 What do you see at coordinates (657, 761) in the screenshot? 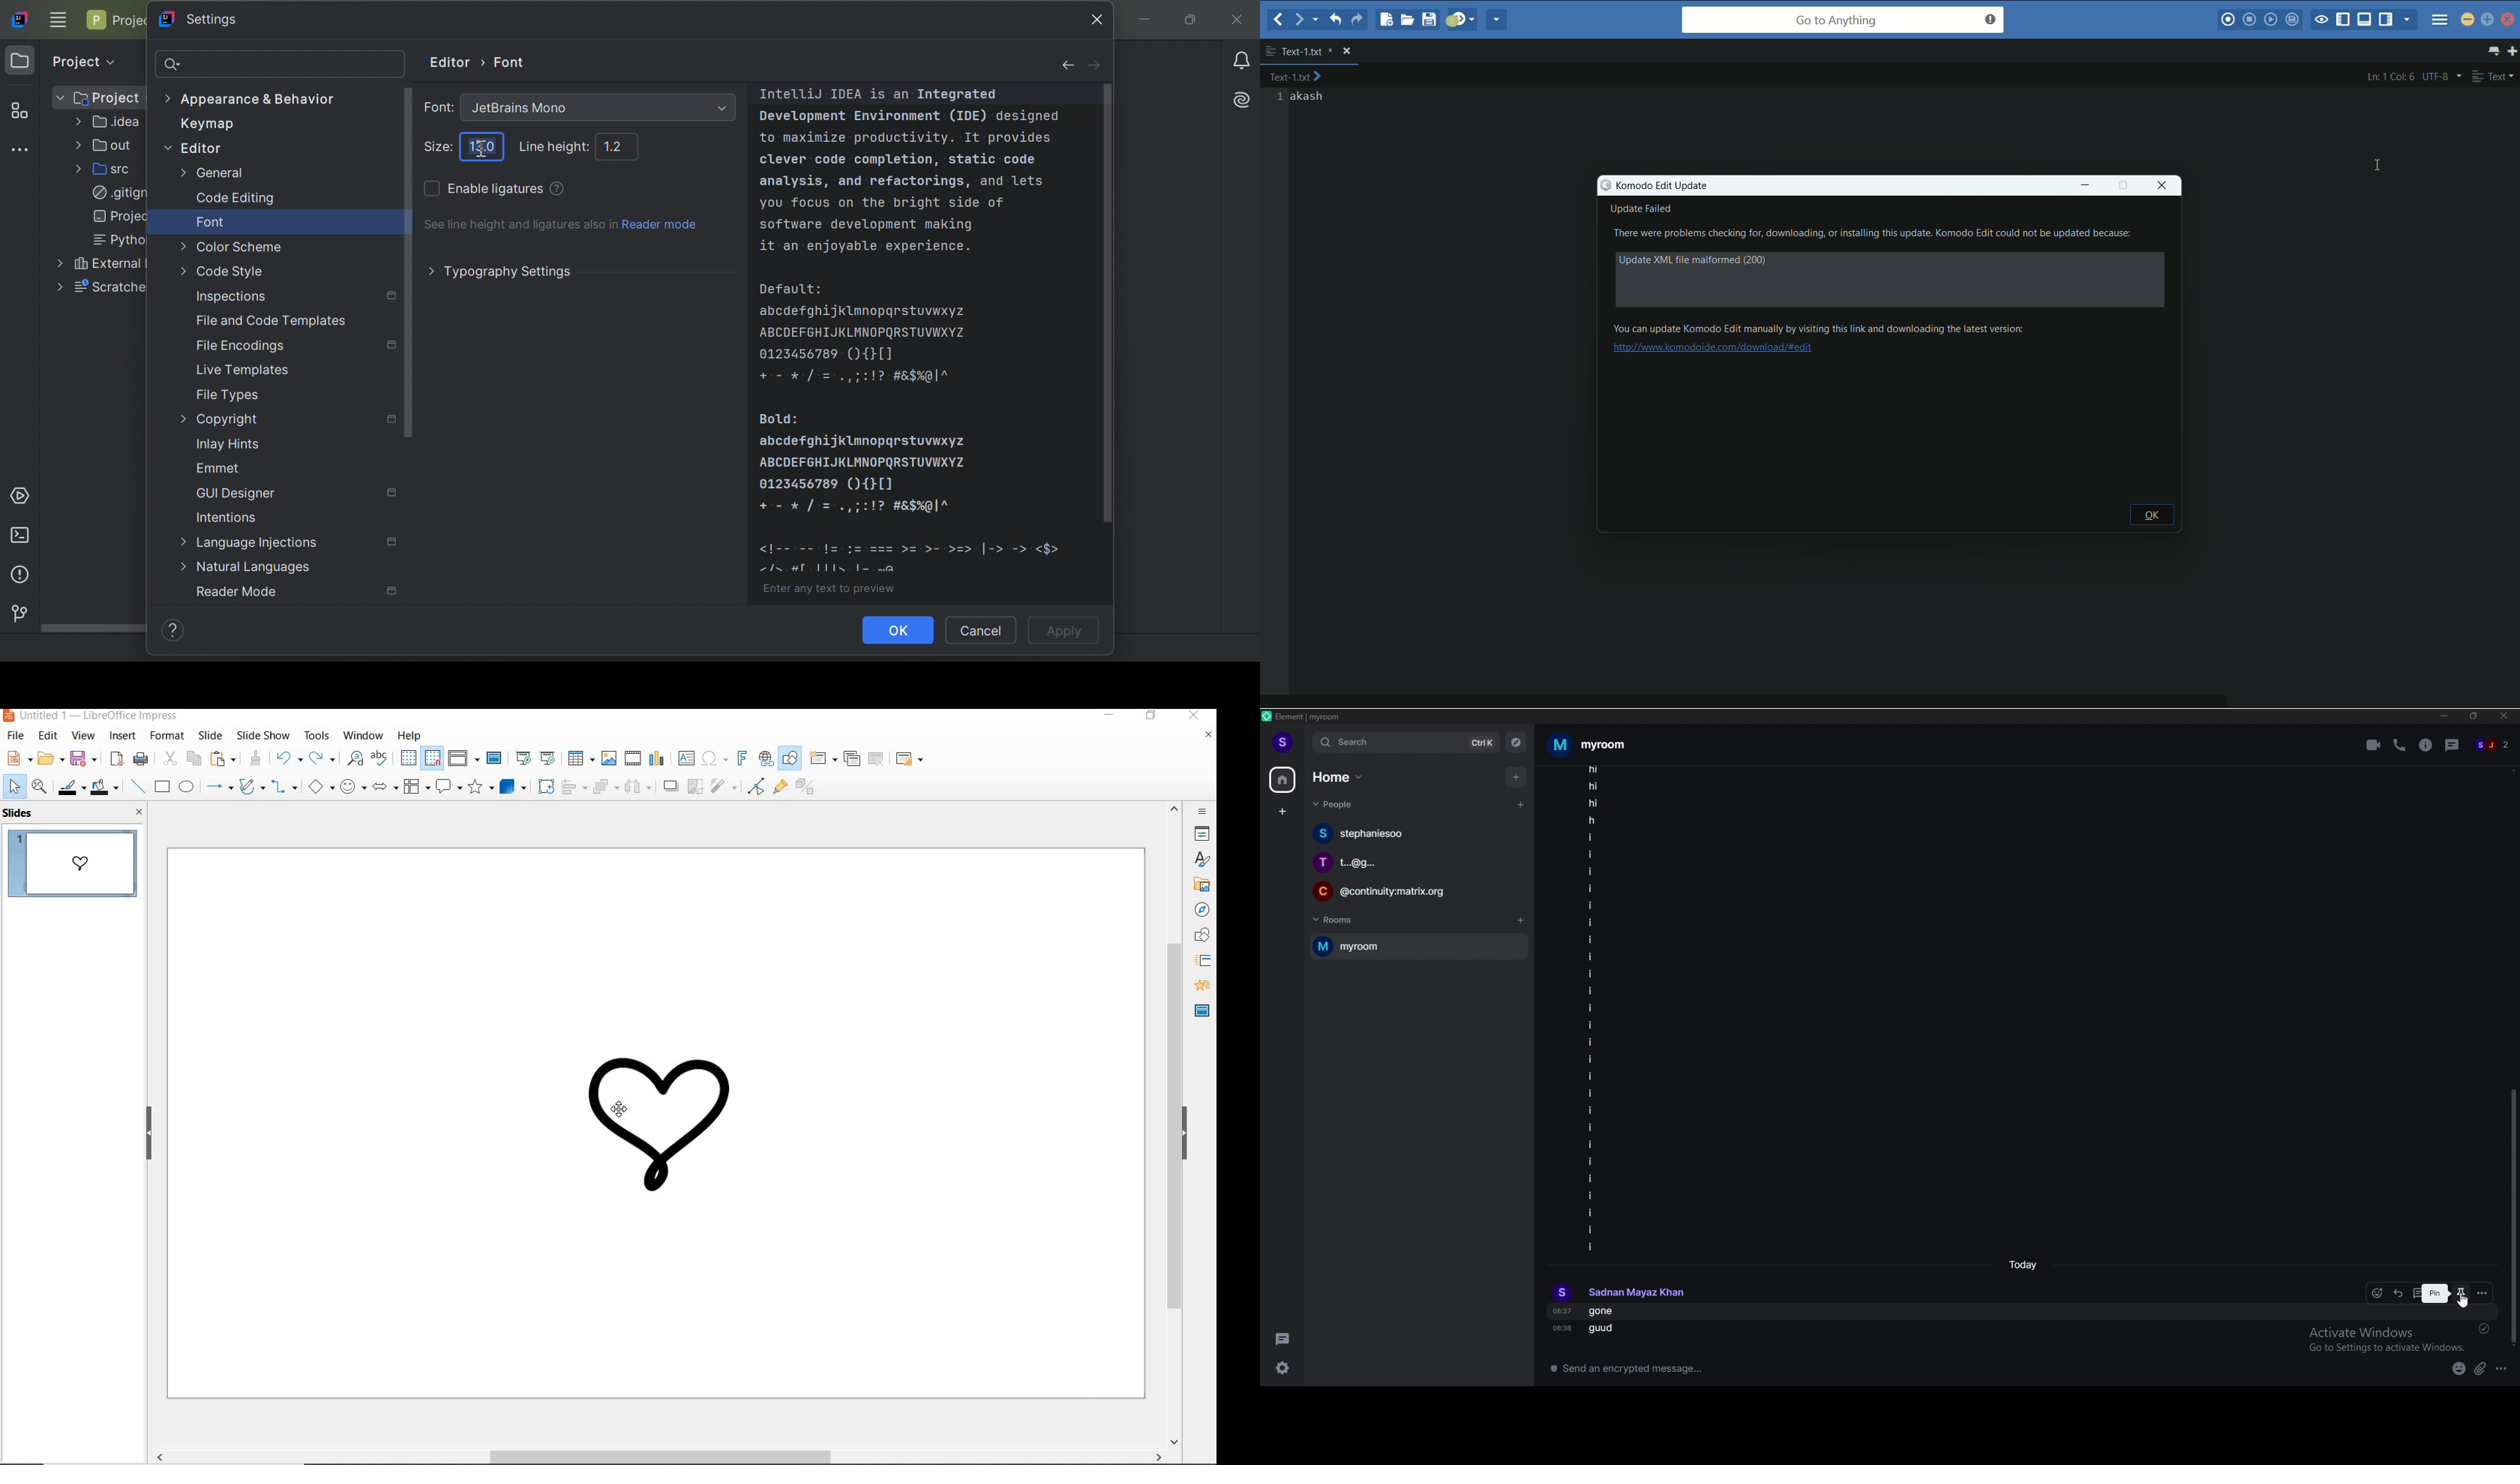
I see `insert chart` at bounding box center [657, 761].